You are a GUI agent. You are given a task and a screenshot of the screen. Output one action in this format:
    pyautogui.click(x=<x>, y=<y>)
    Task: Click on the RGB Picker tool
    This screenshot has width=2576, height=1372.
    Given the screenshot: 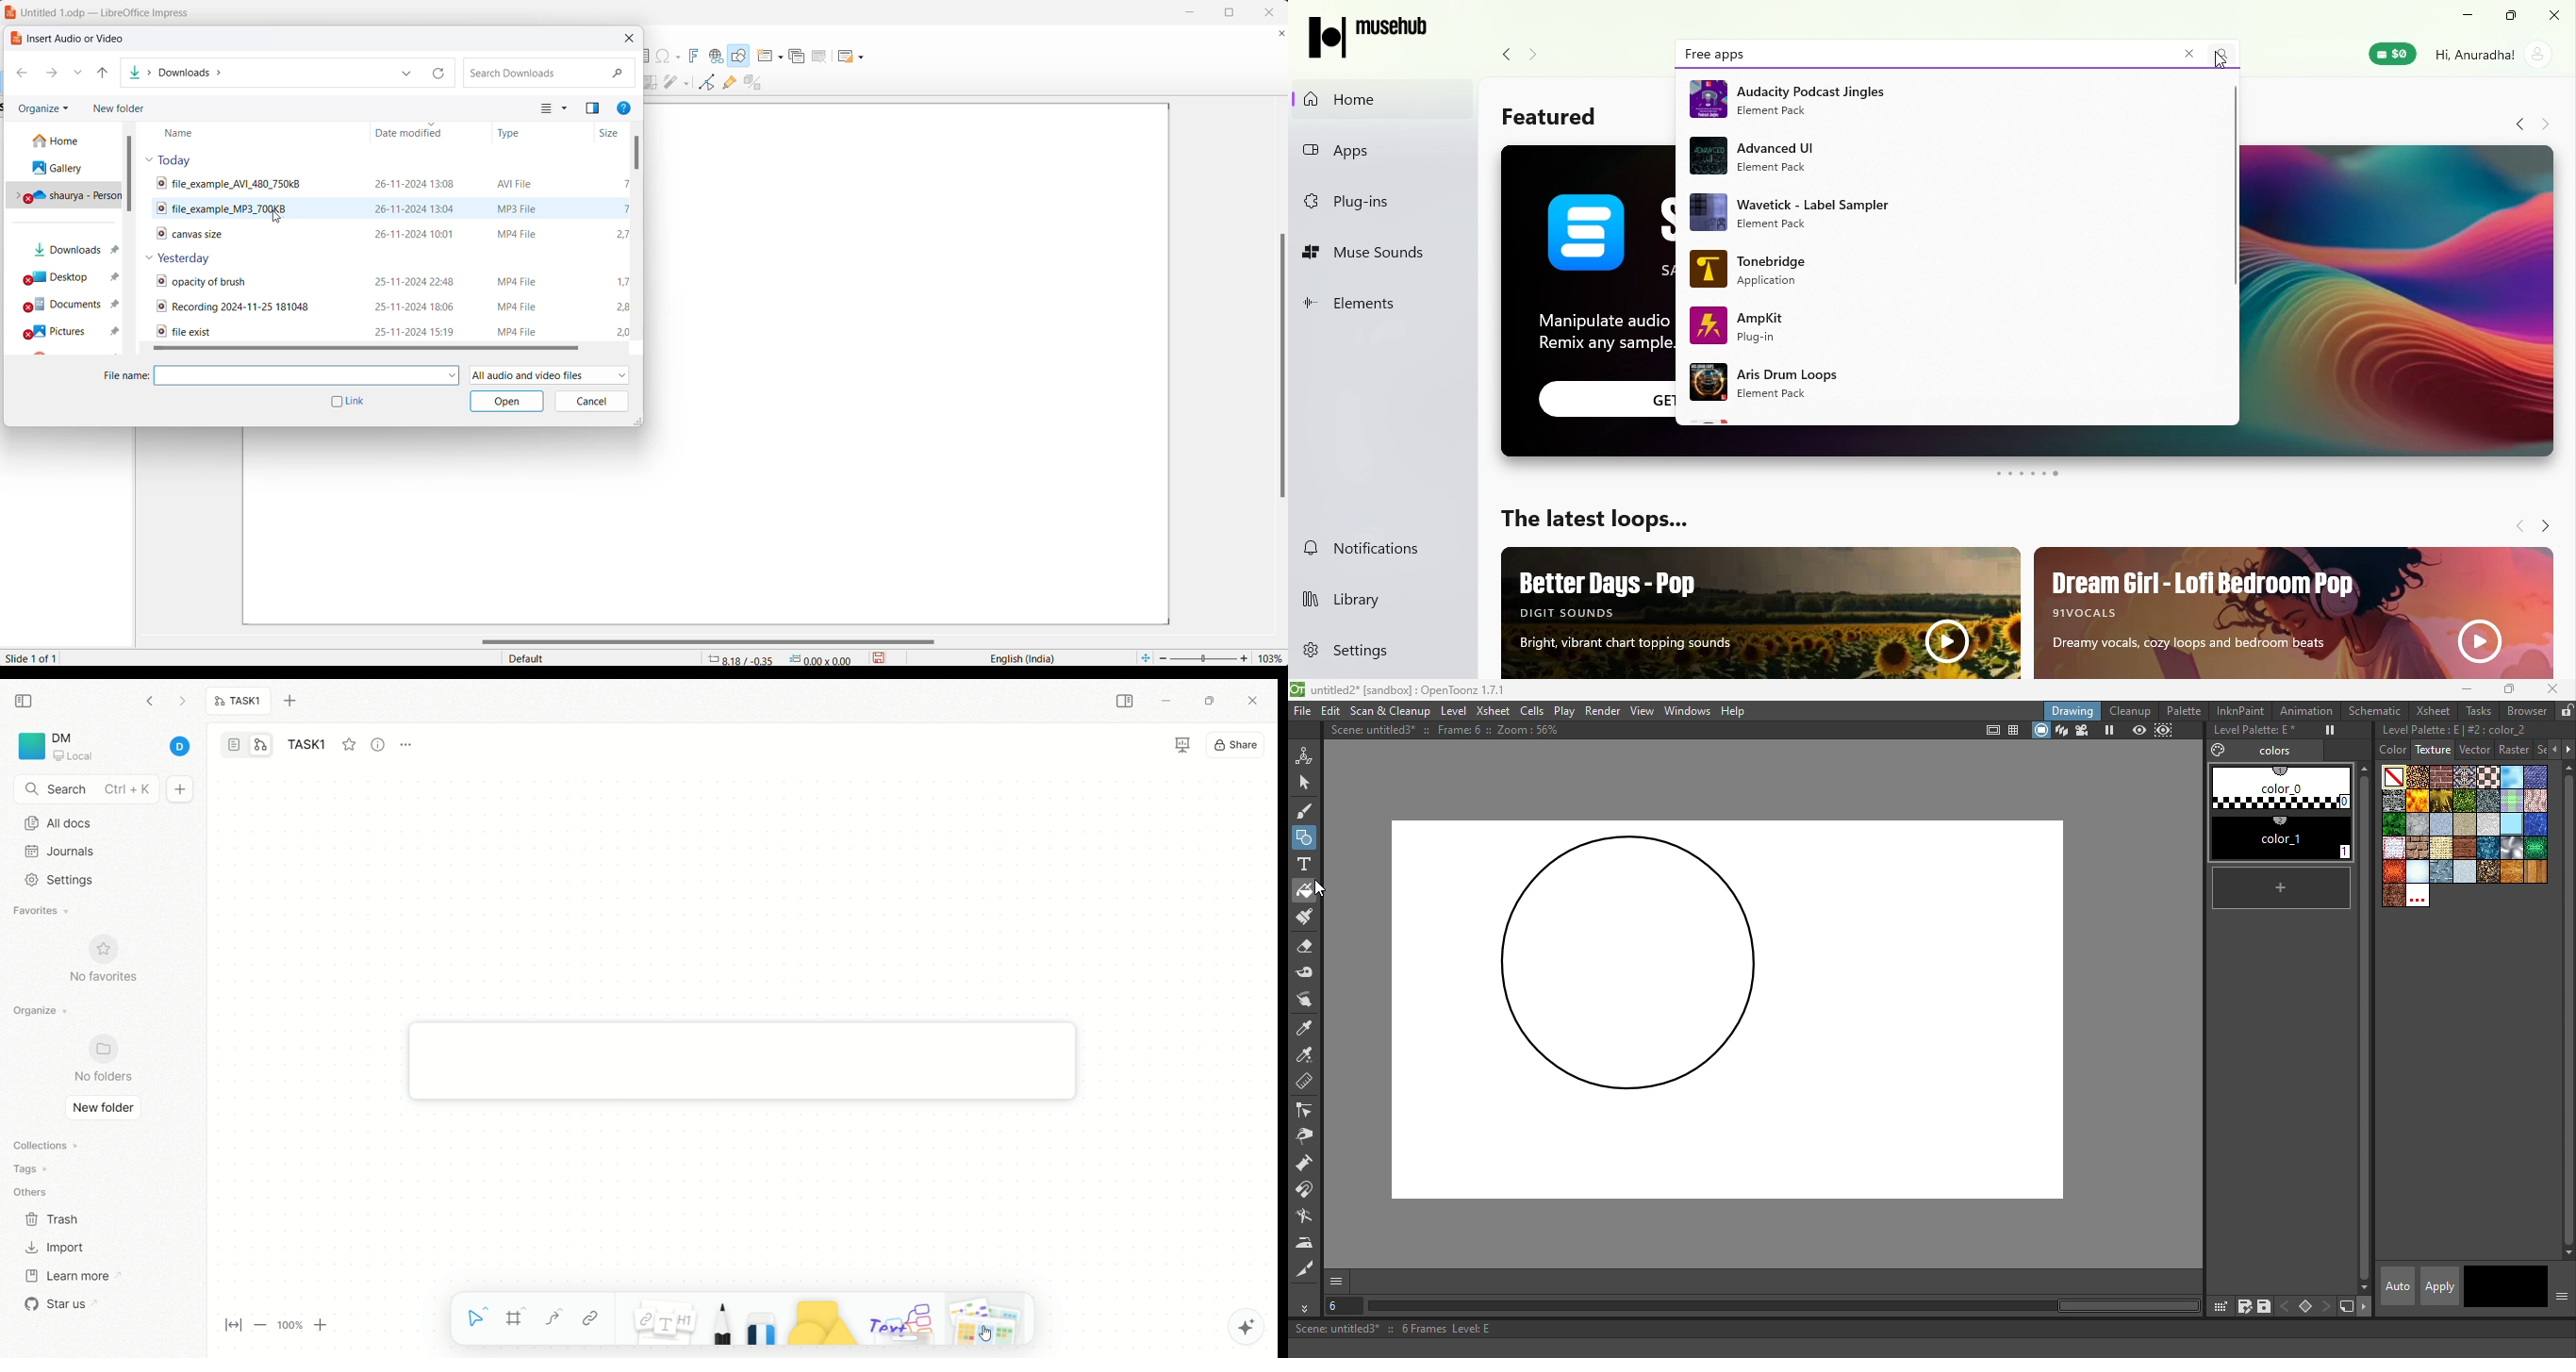 What is the action you would take?
    pyautogui.click(x=1310, y=1056)
    